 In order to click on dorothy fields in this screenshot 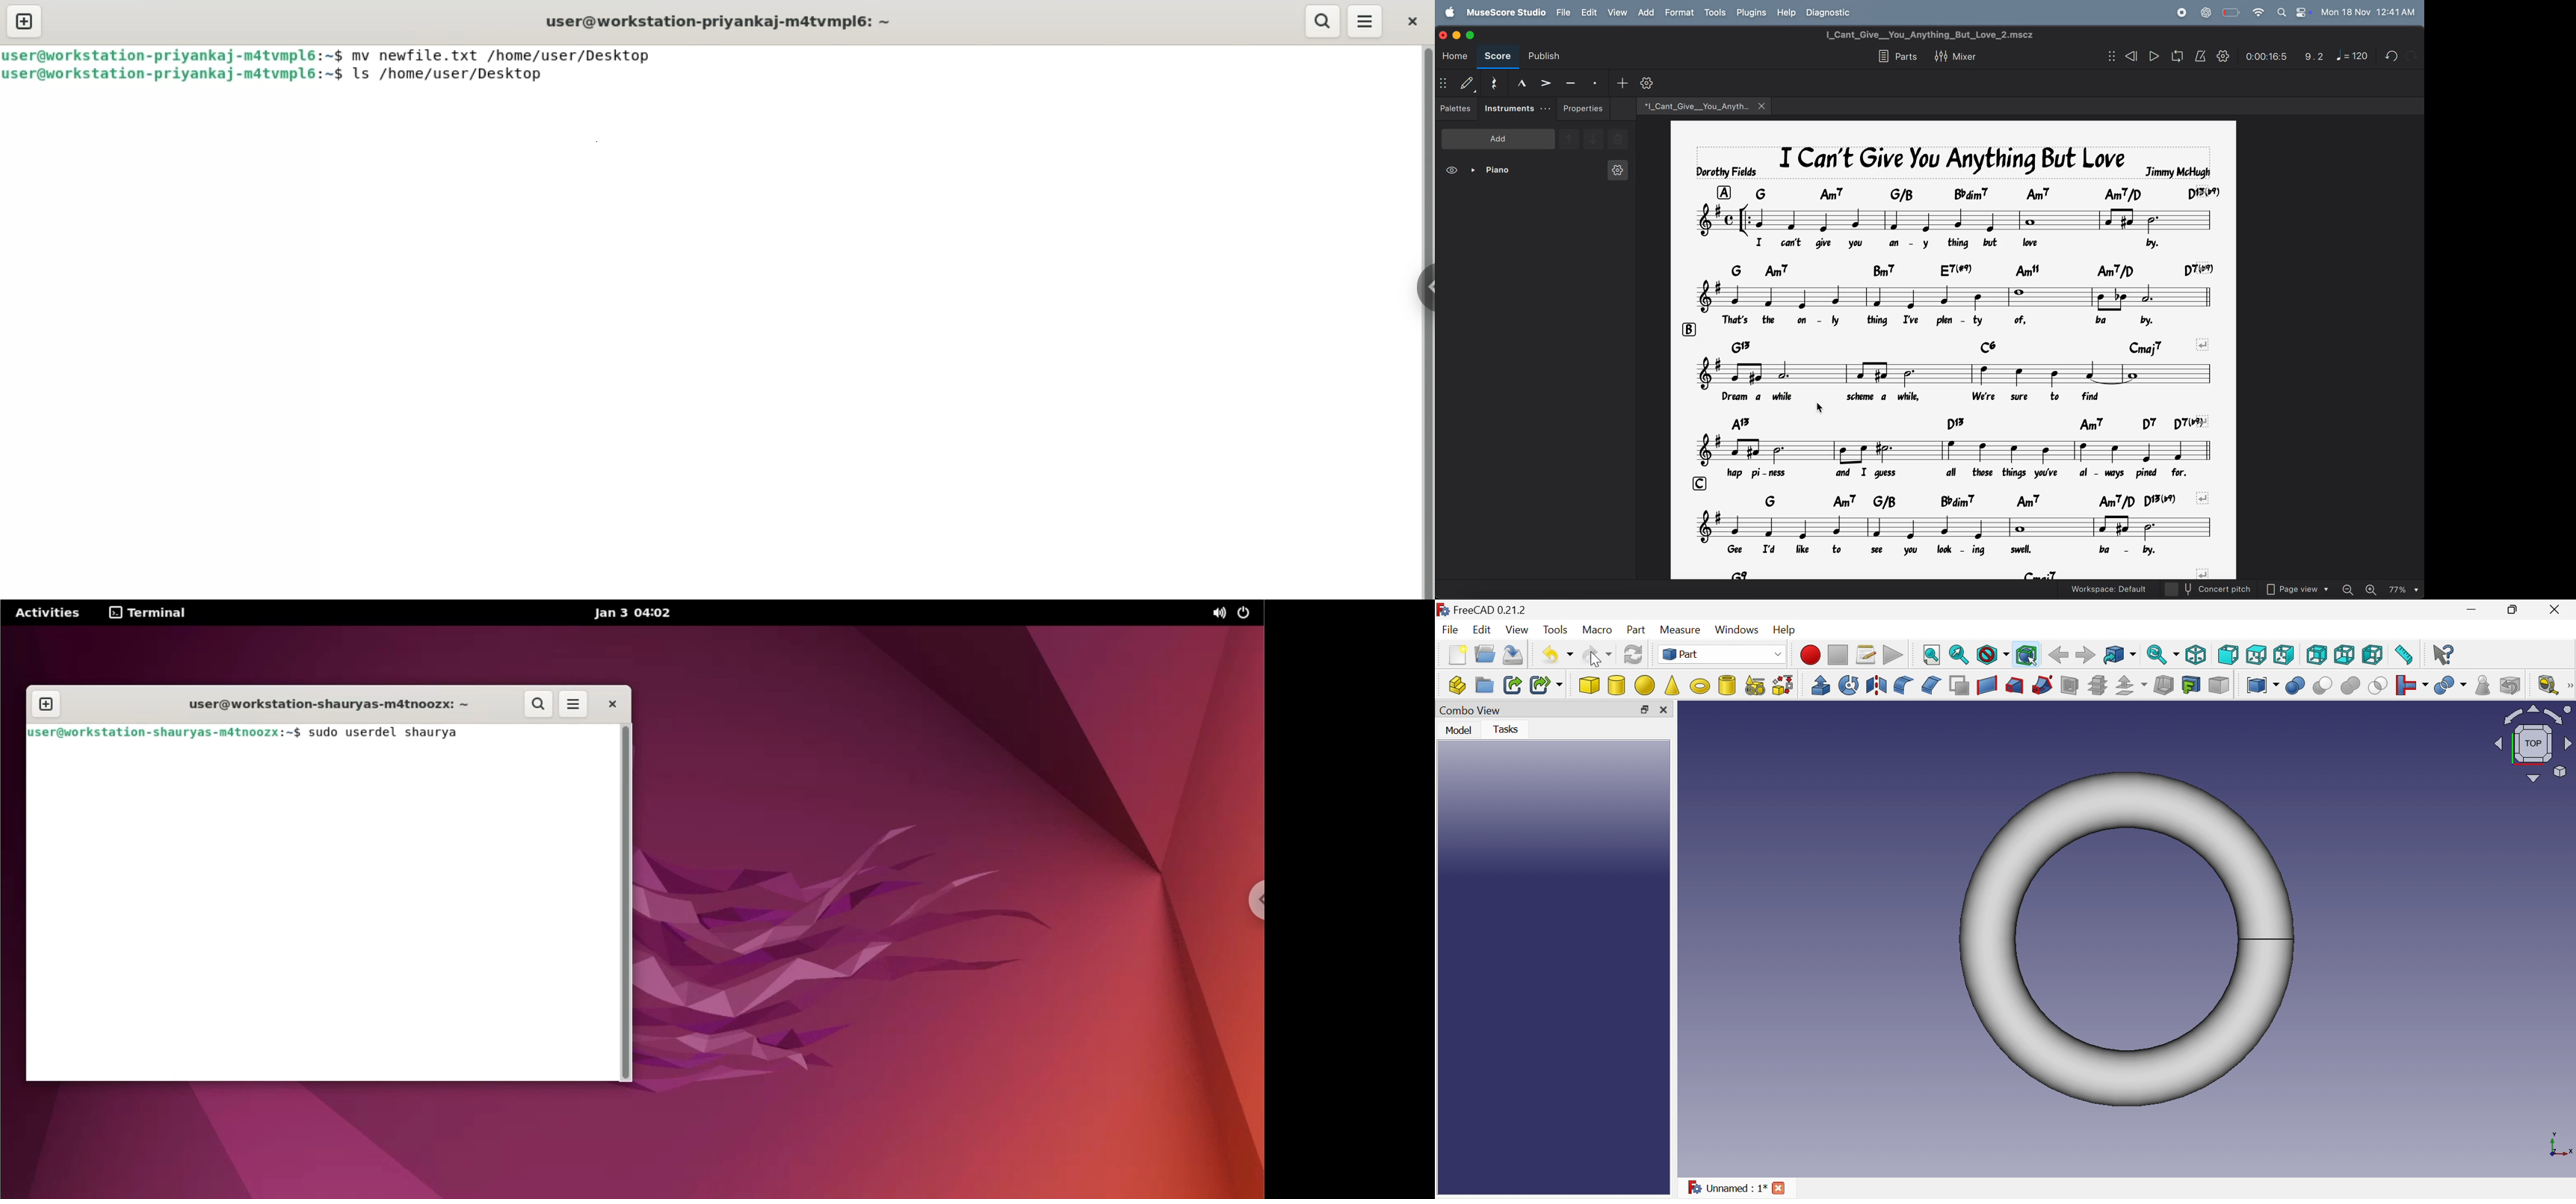, I will do `click(1726, 172)`.